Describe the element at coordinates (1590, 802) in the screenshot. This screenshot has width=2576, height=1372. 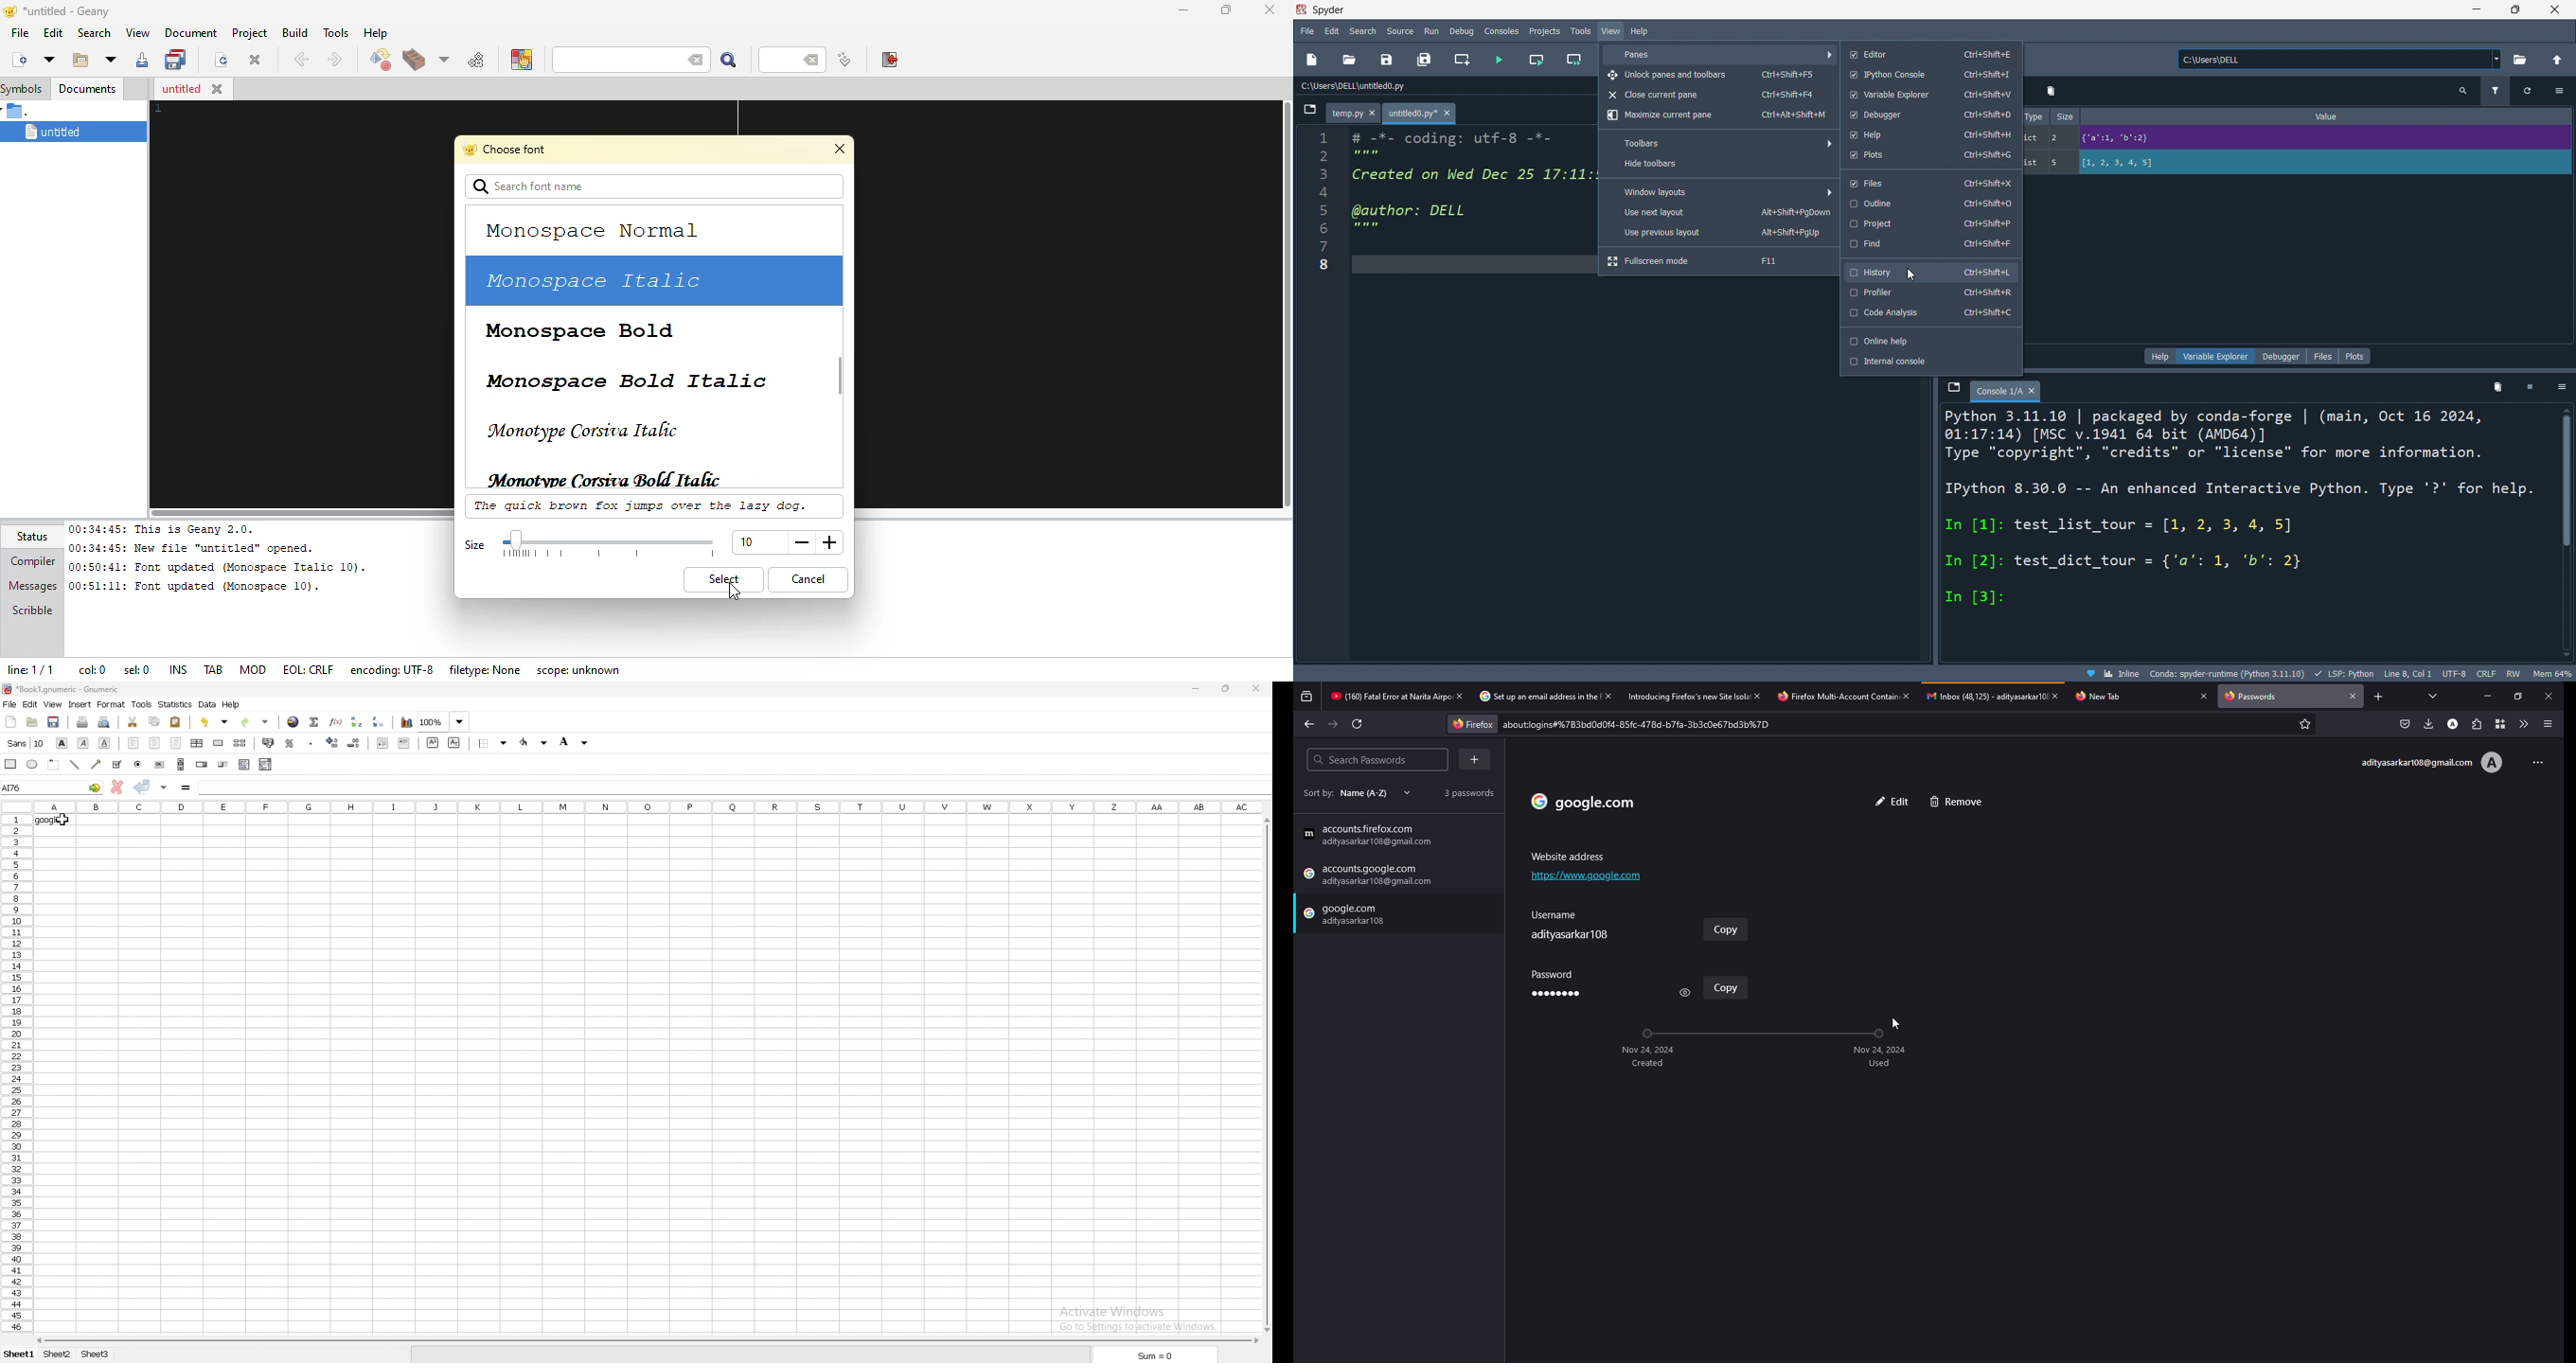
I see `website` at that location.